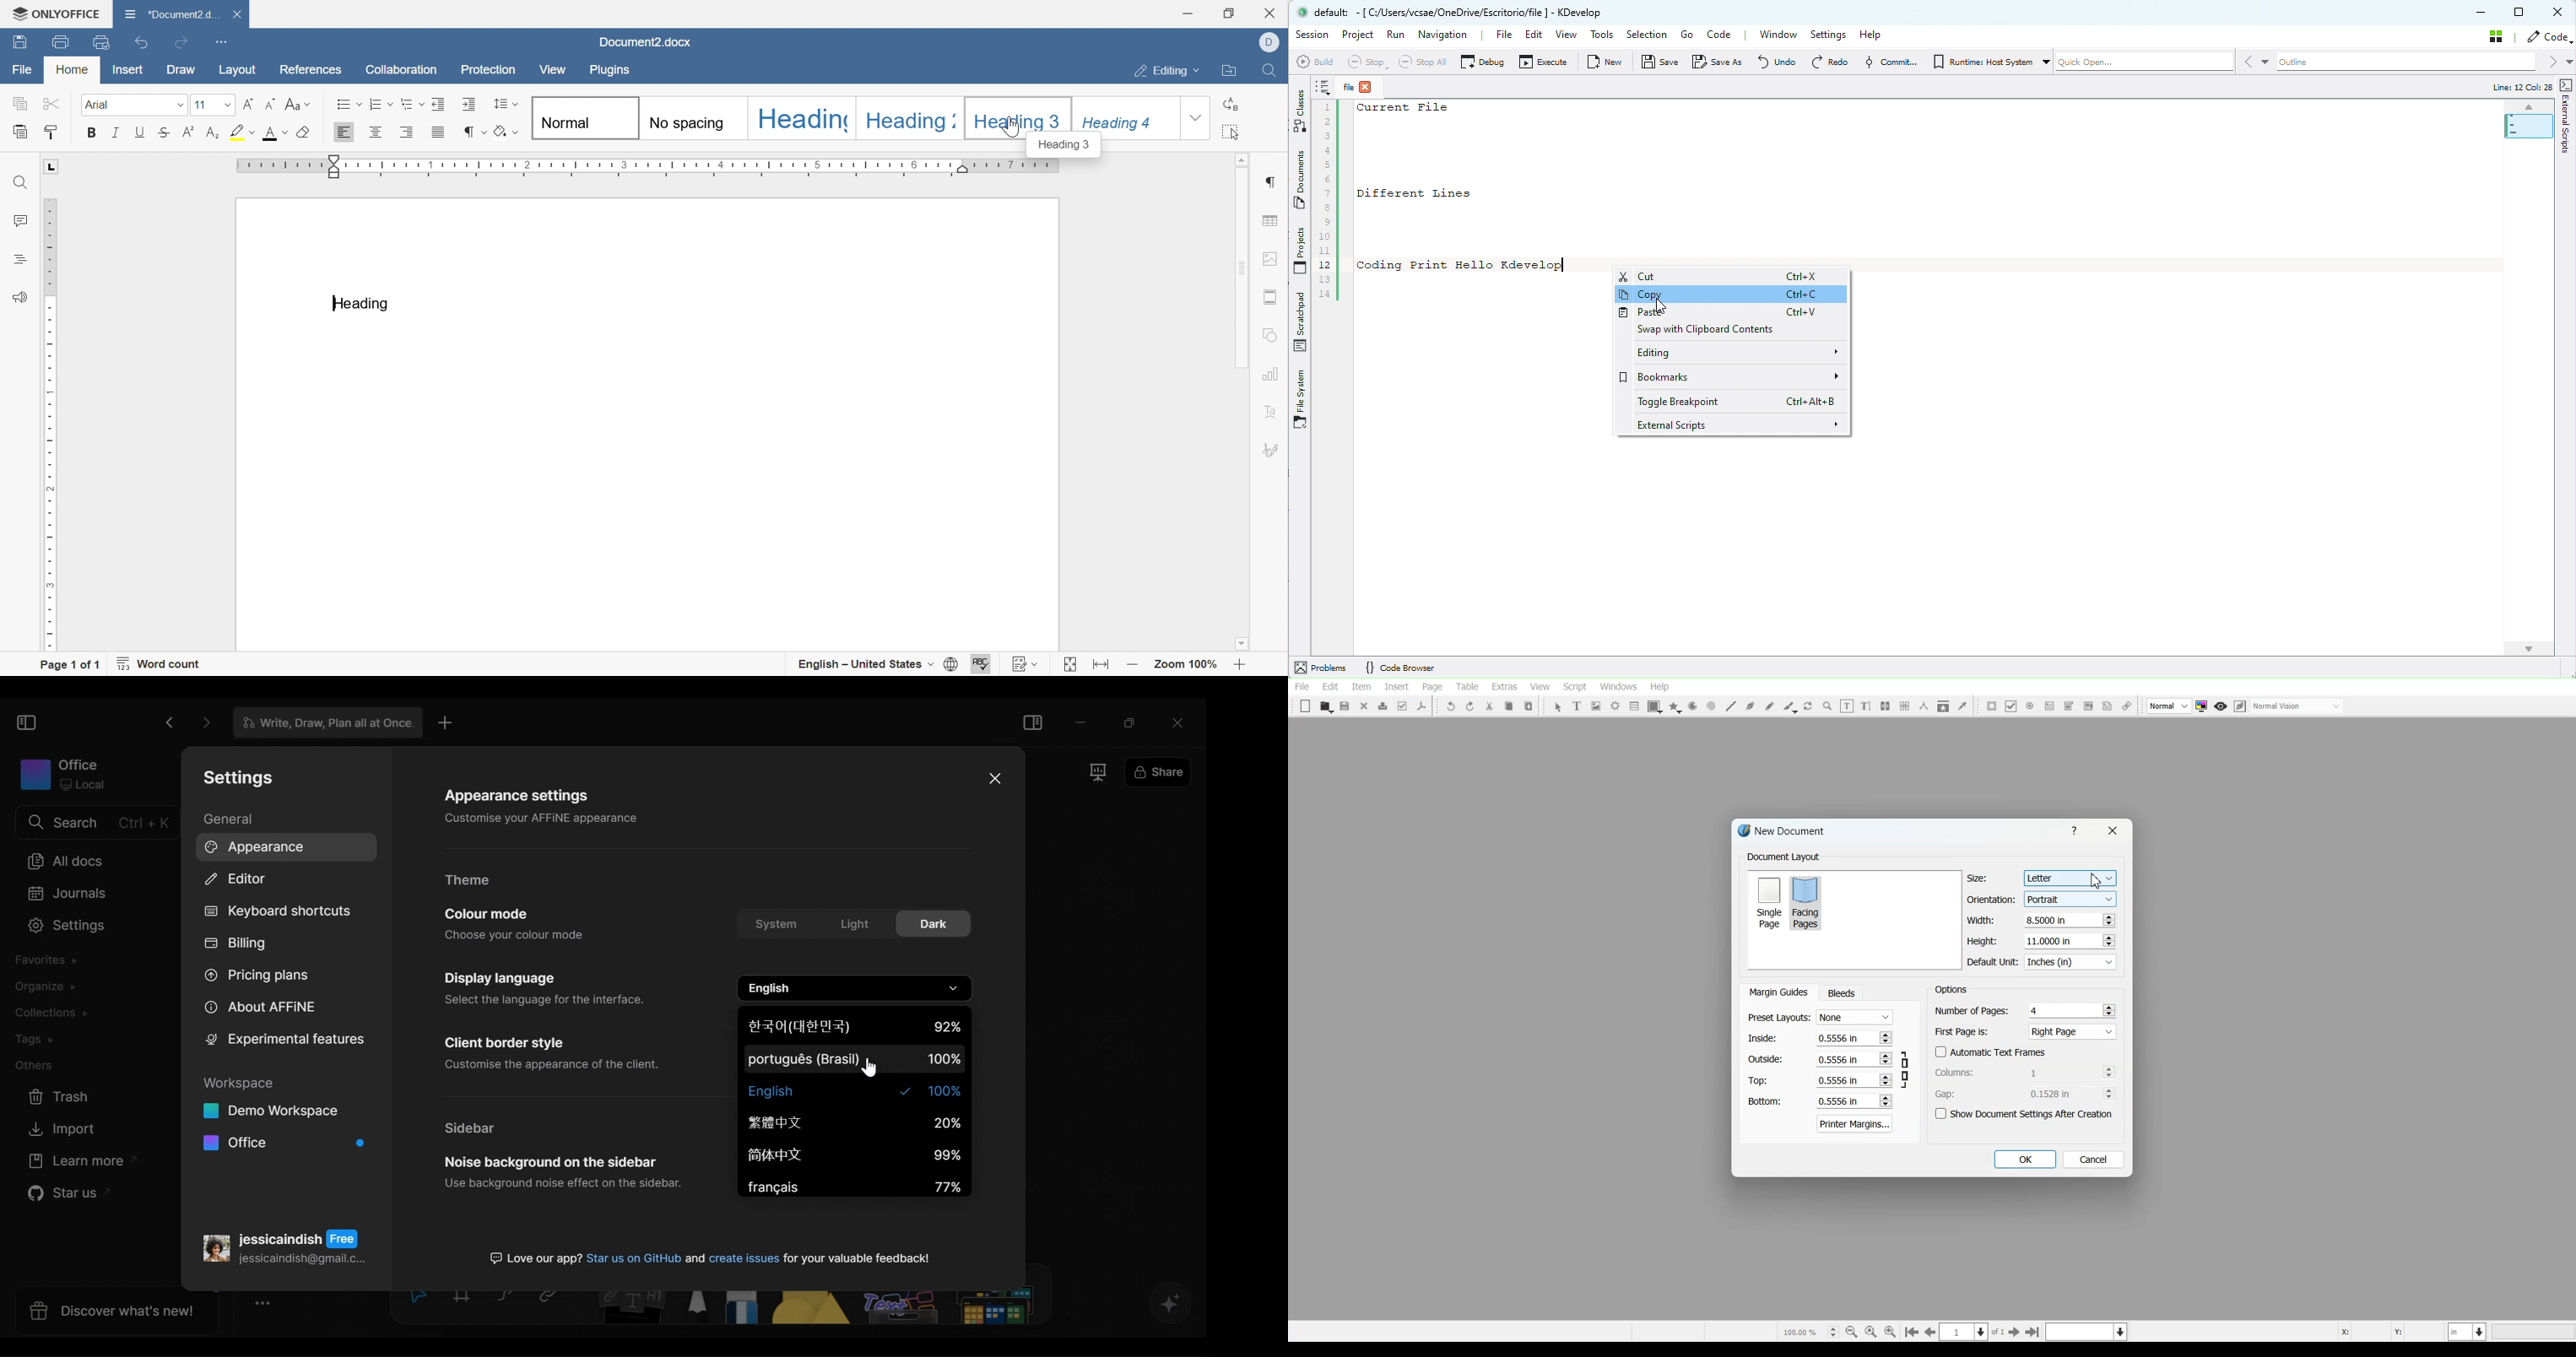 The image size is (2576, 1372). Describe the element at coordinates (244, 105) in the screenshot. I see `Increment font size` at that location.